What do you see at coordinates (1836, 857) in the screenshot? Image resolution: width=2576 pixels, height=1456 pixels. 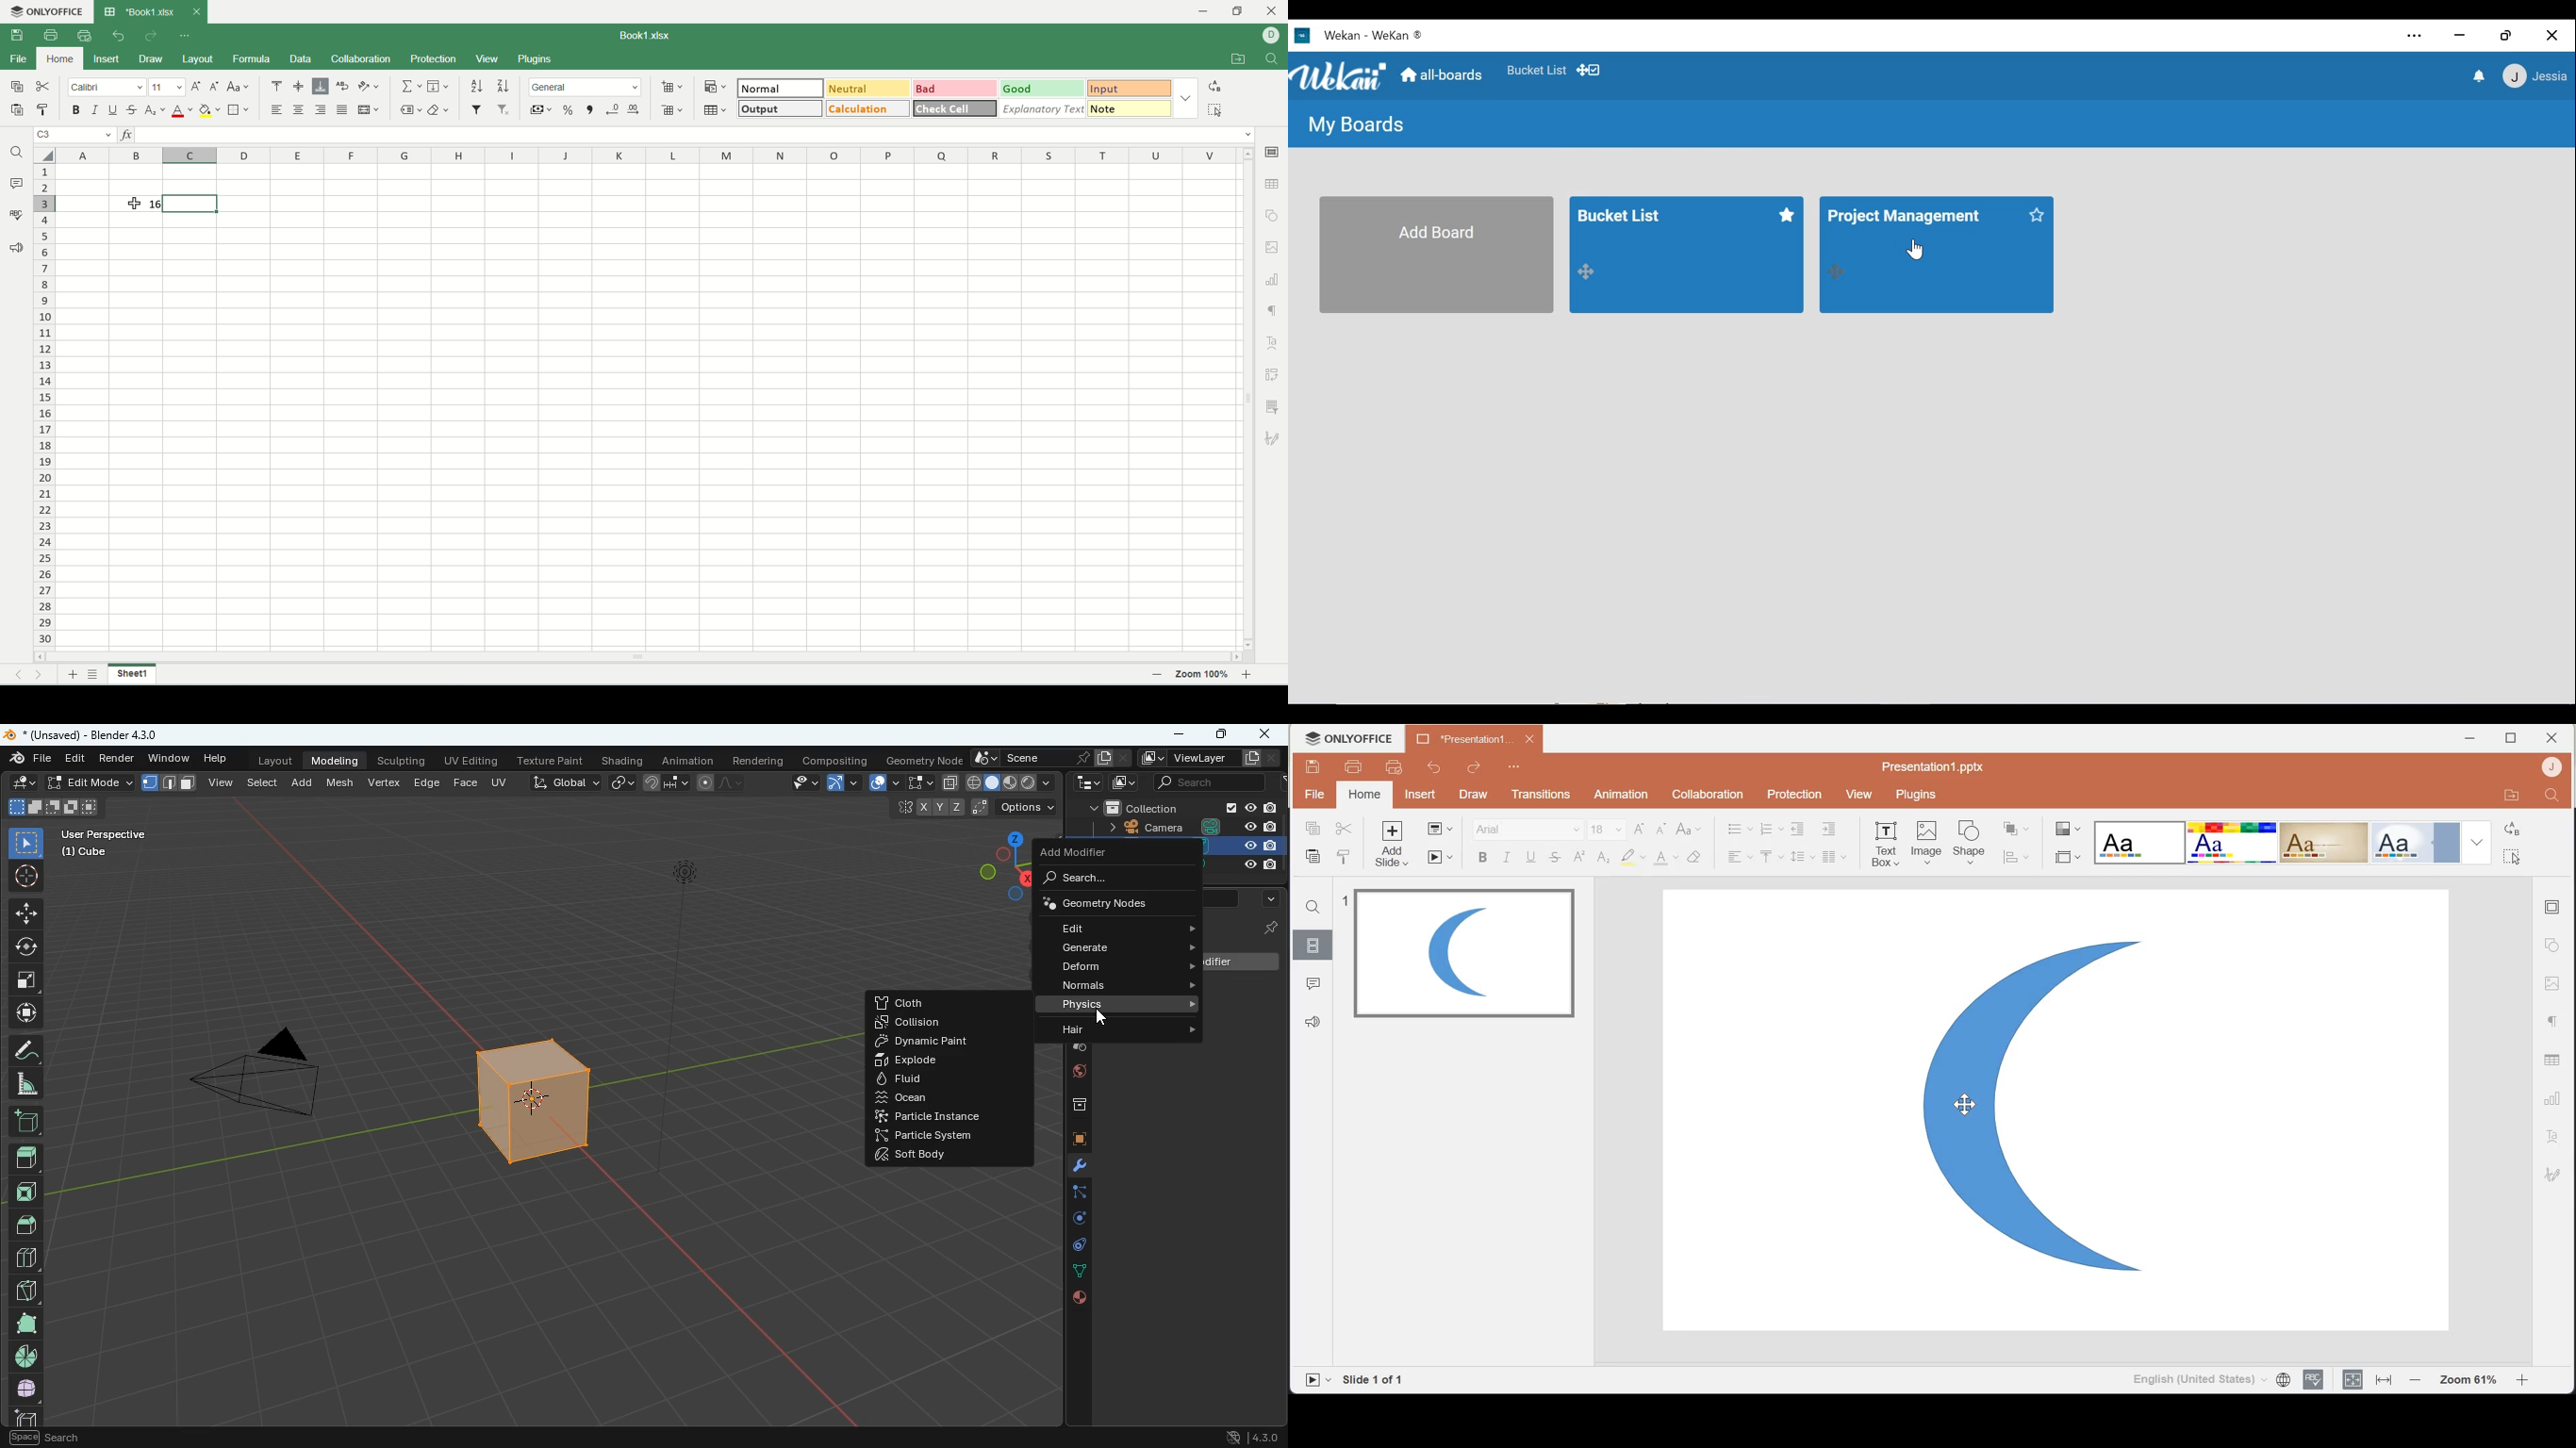 I see `Insert column` at bounding box center [1836, 857].